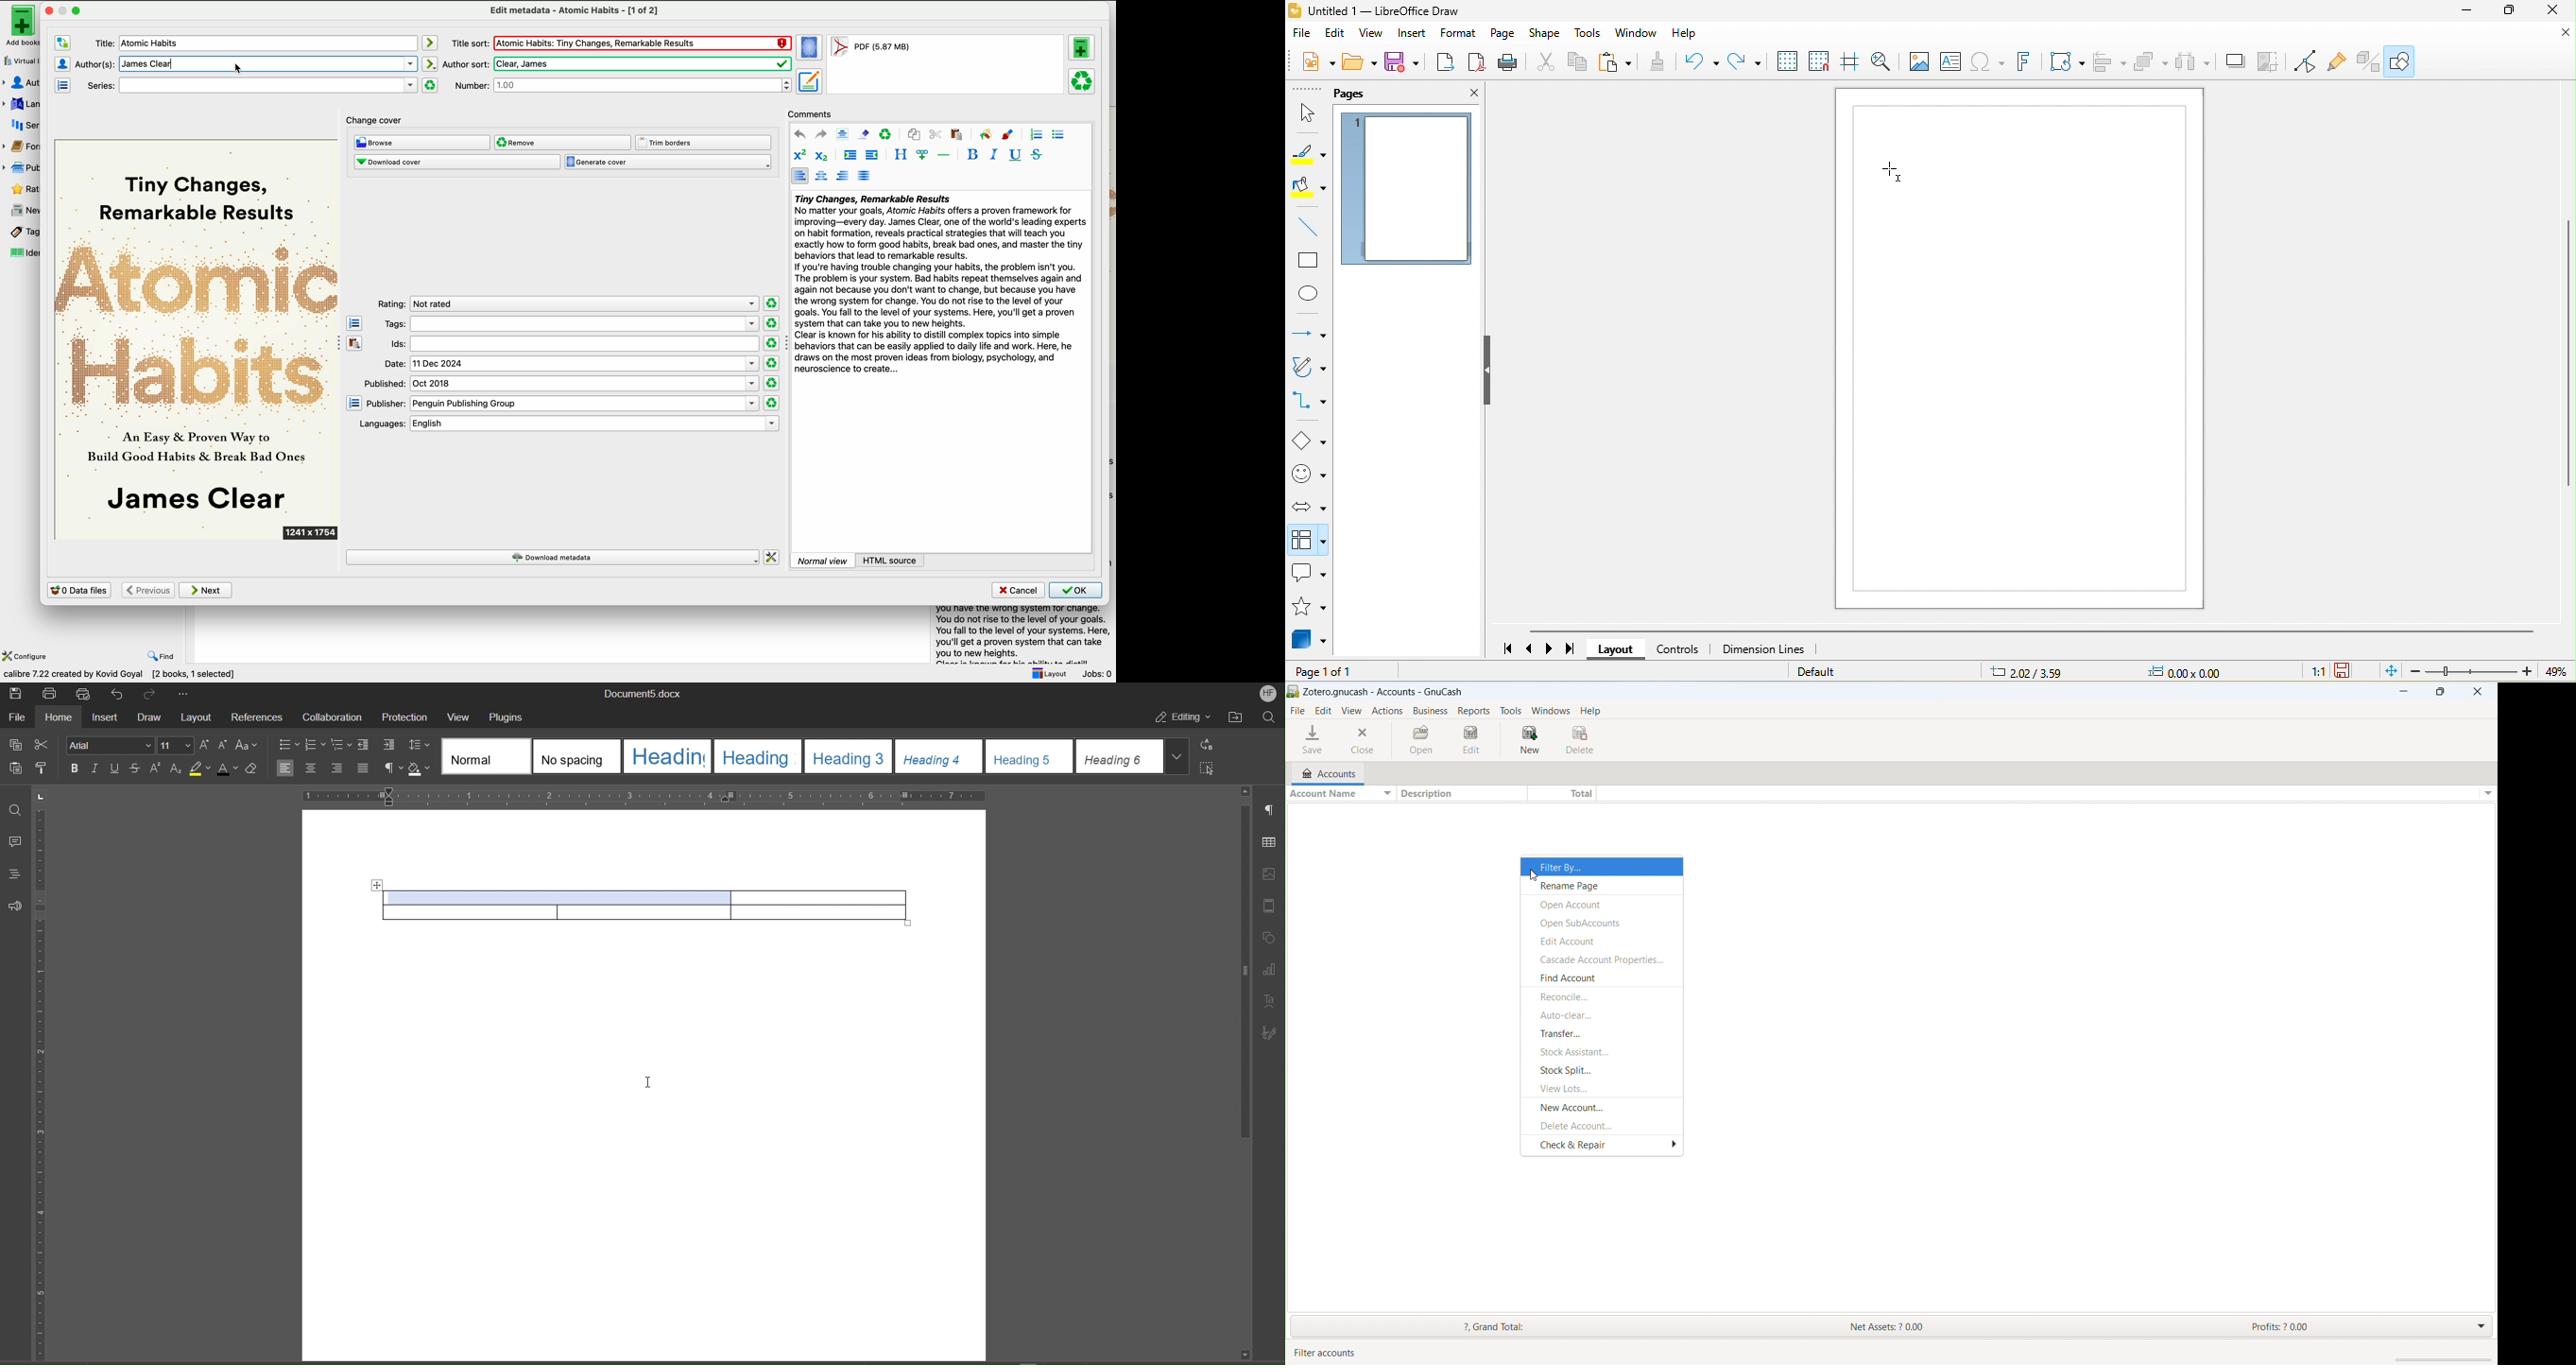  What do you see at coordinates (469, 43) in the screenshot?
I see `title sort:` at bounding box center [469, 43].